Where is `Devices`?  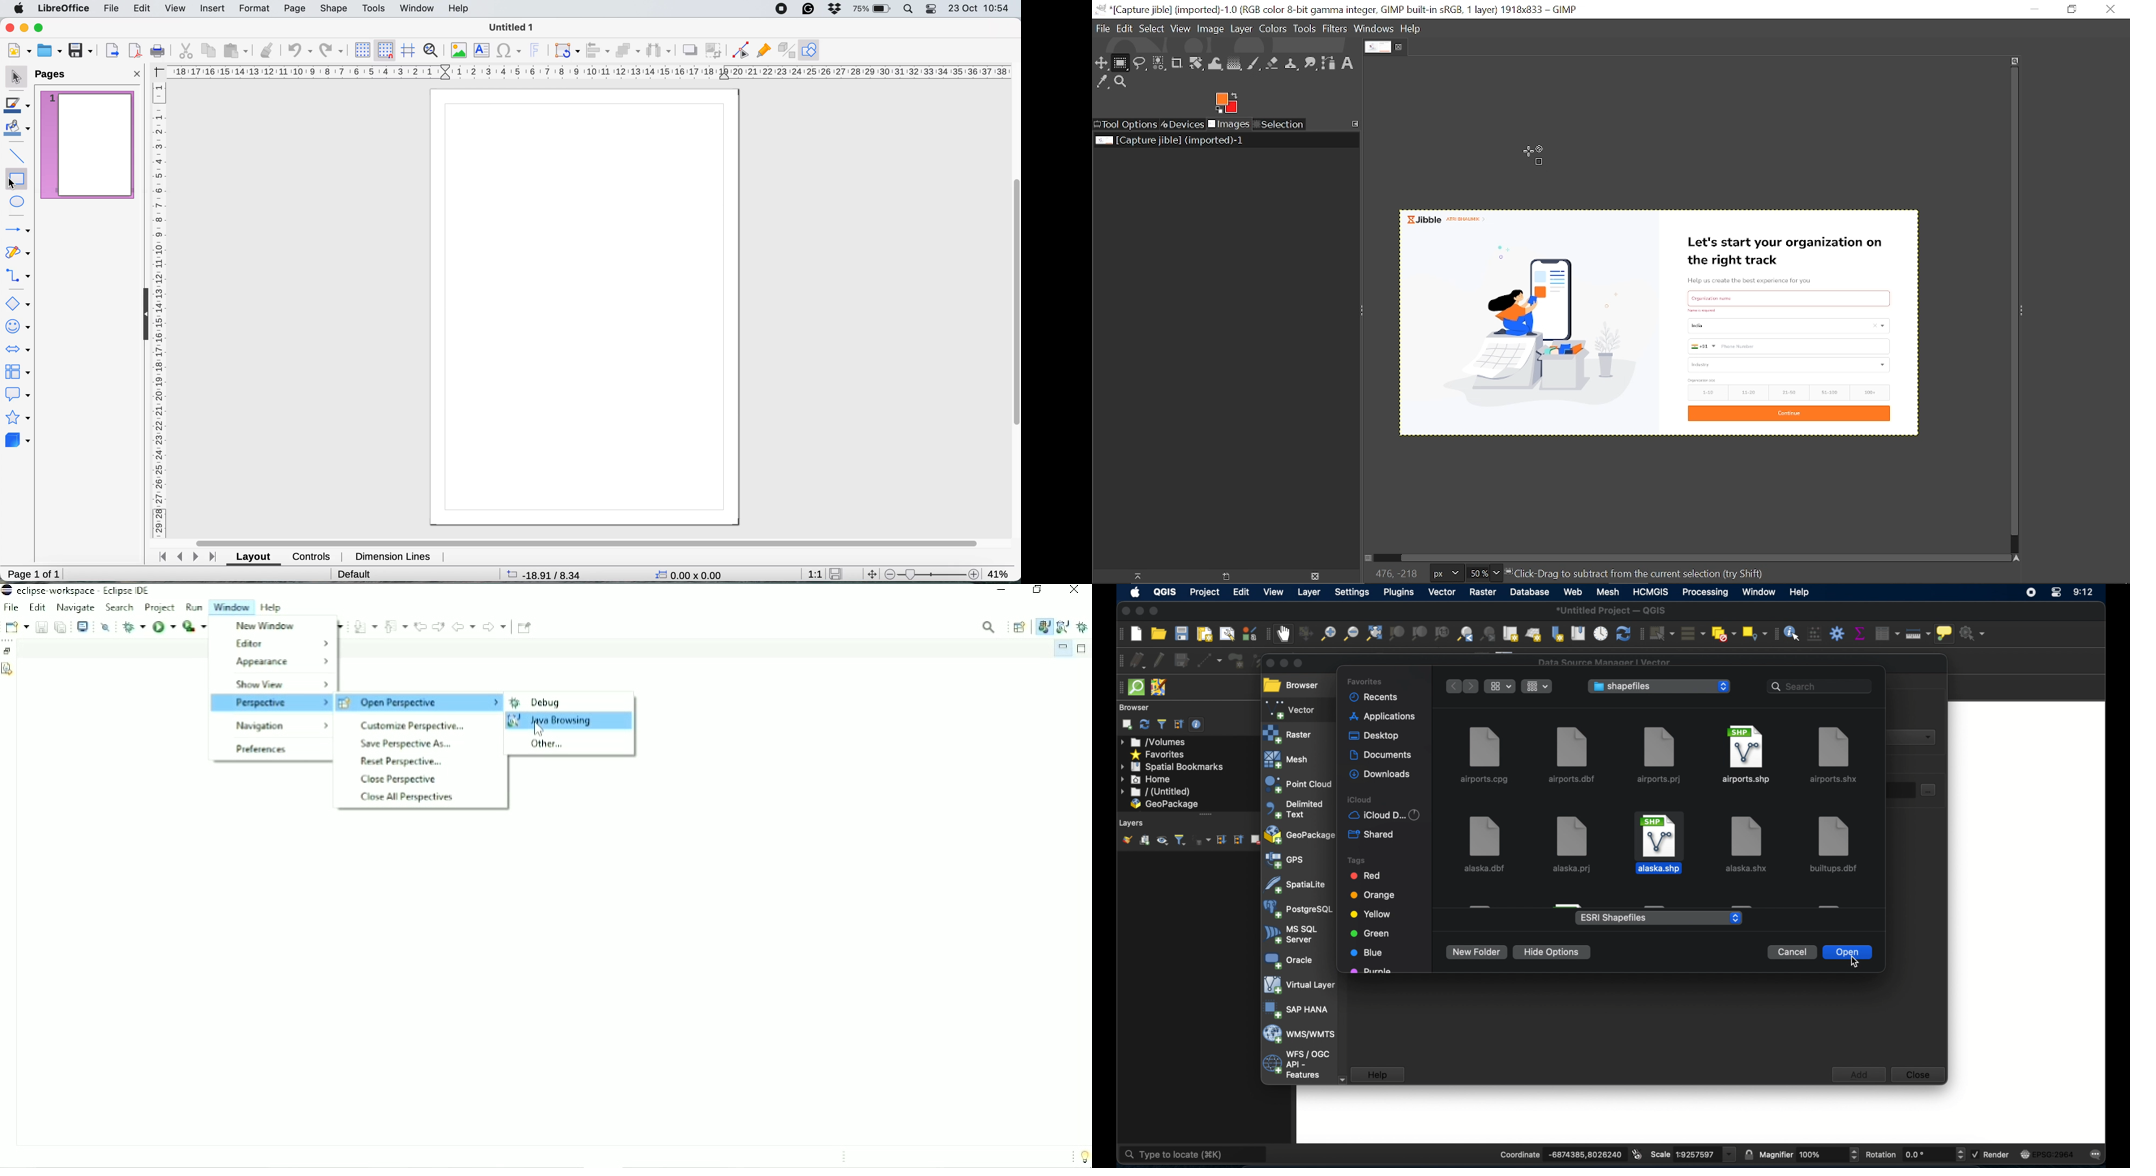
Devices is located at coordinates (1183, 124).